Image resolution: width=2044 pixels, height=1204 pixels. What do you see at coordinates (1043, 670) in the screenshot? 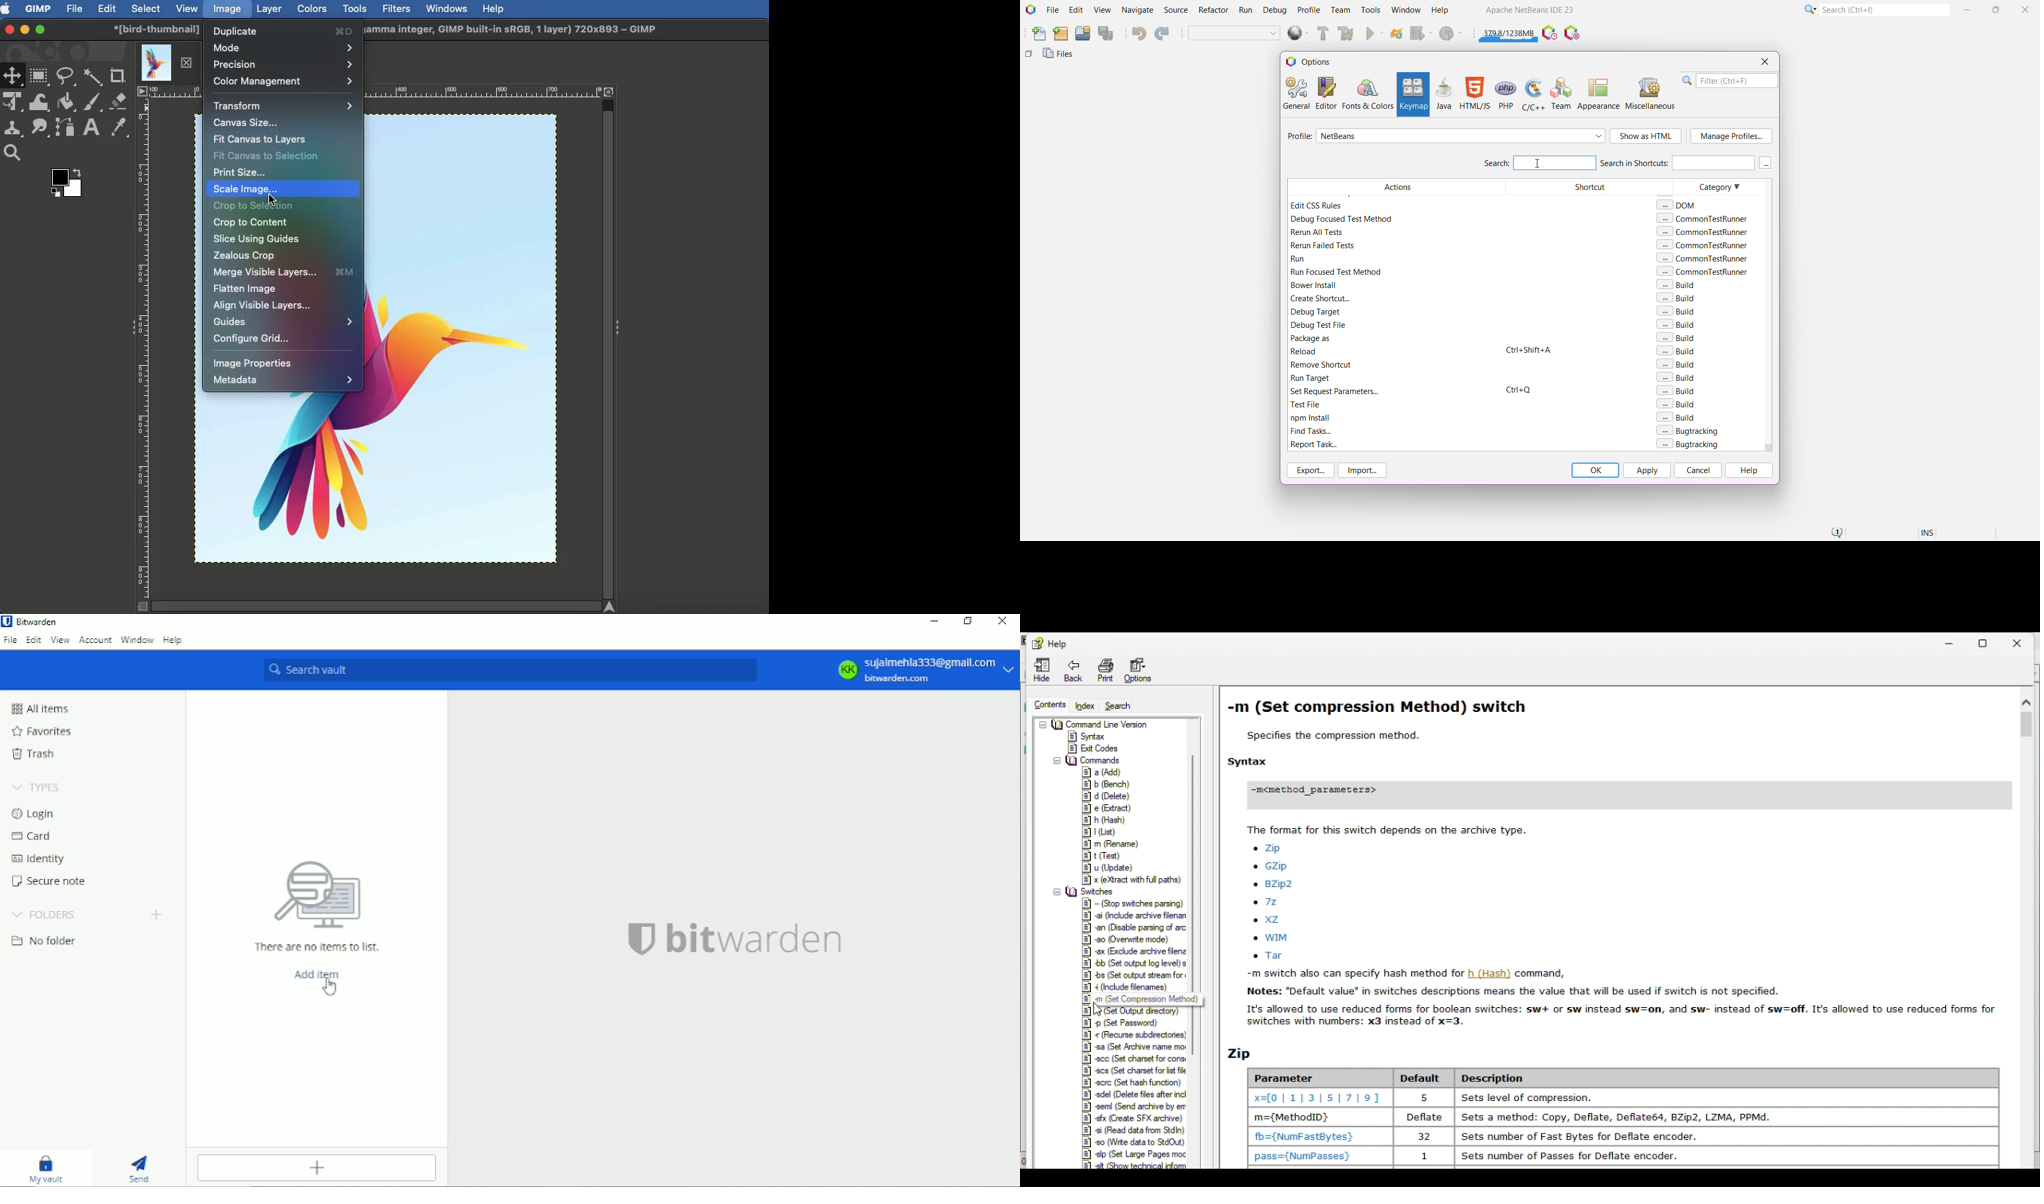
I see `Hide` at bounding box center [1043, 670].